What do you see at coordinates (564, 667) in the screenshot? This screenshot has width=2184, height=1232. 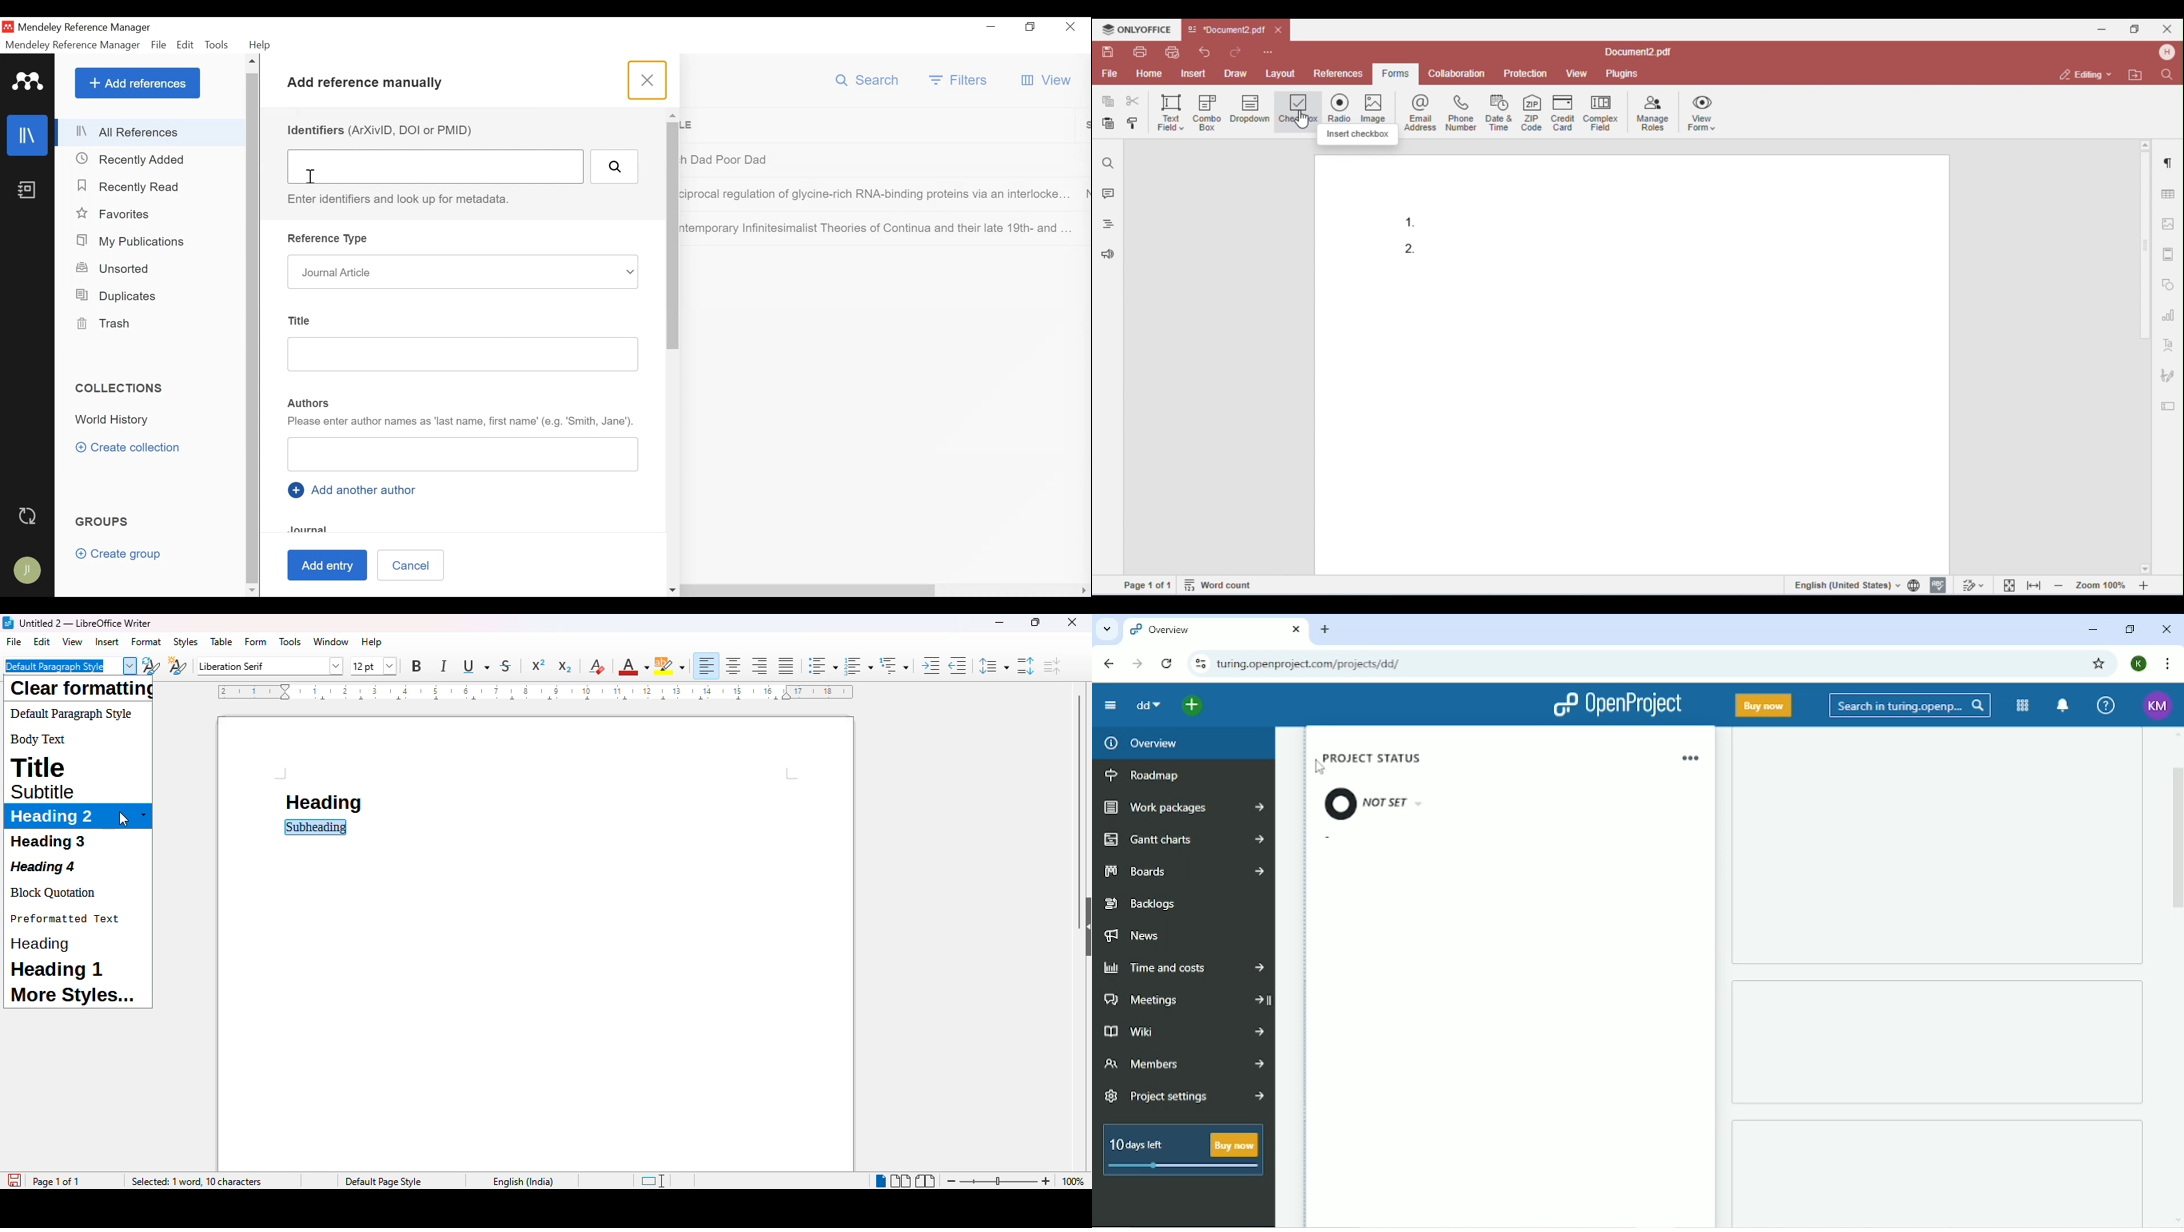 I see `subscript` at bounding box center [564, 667].